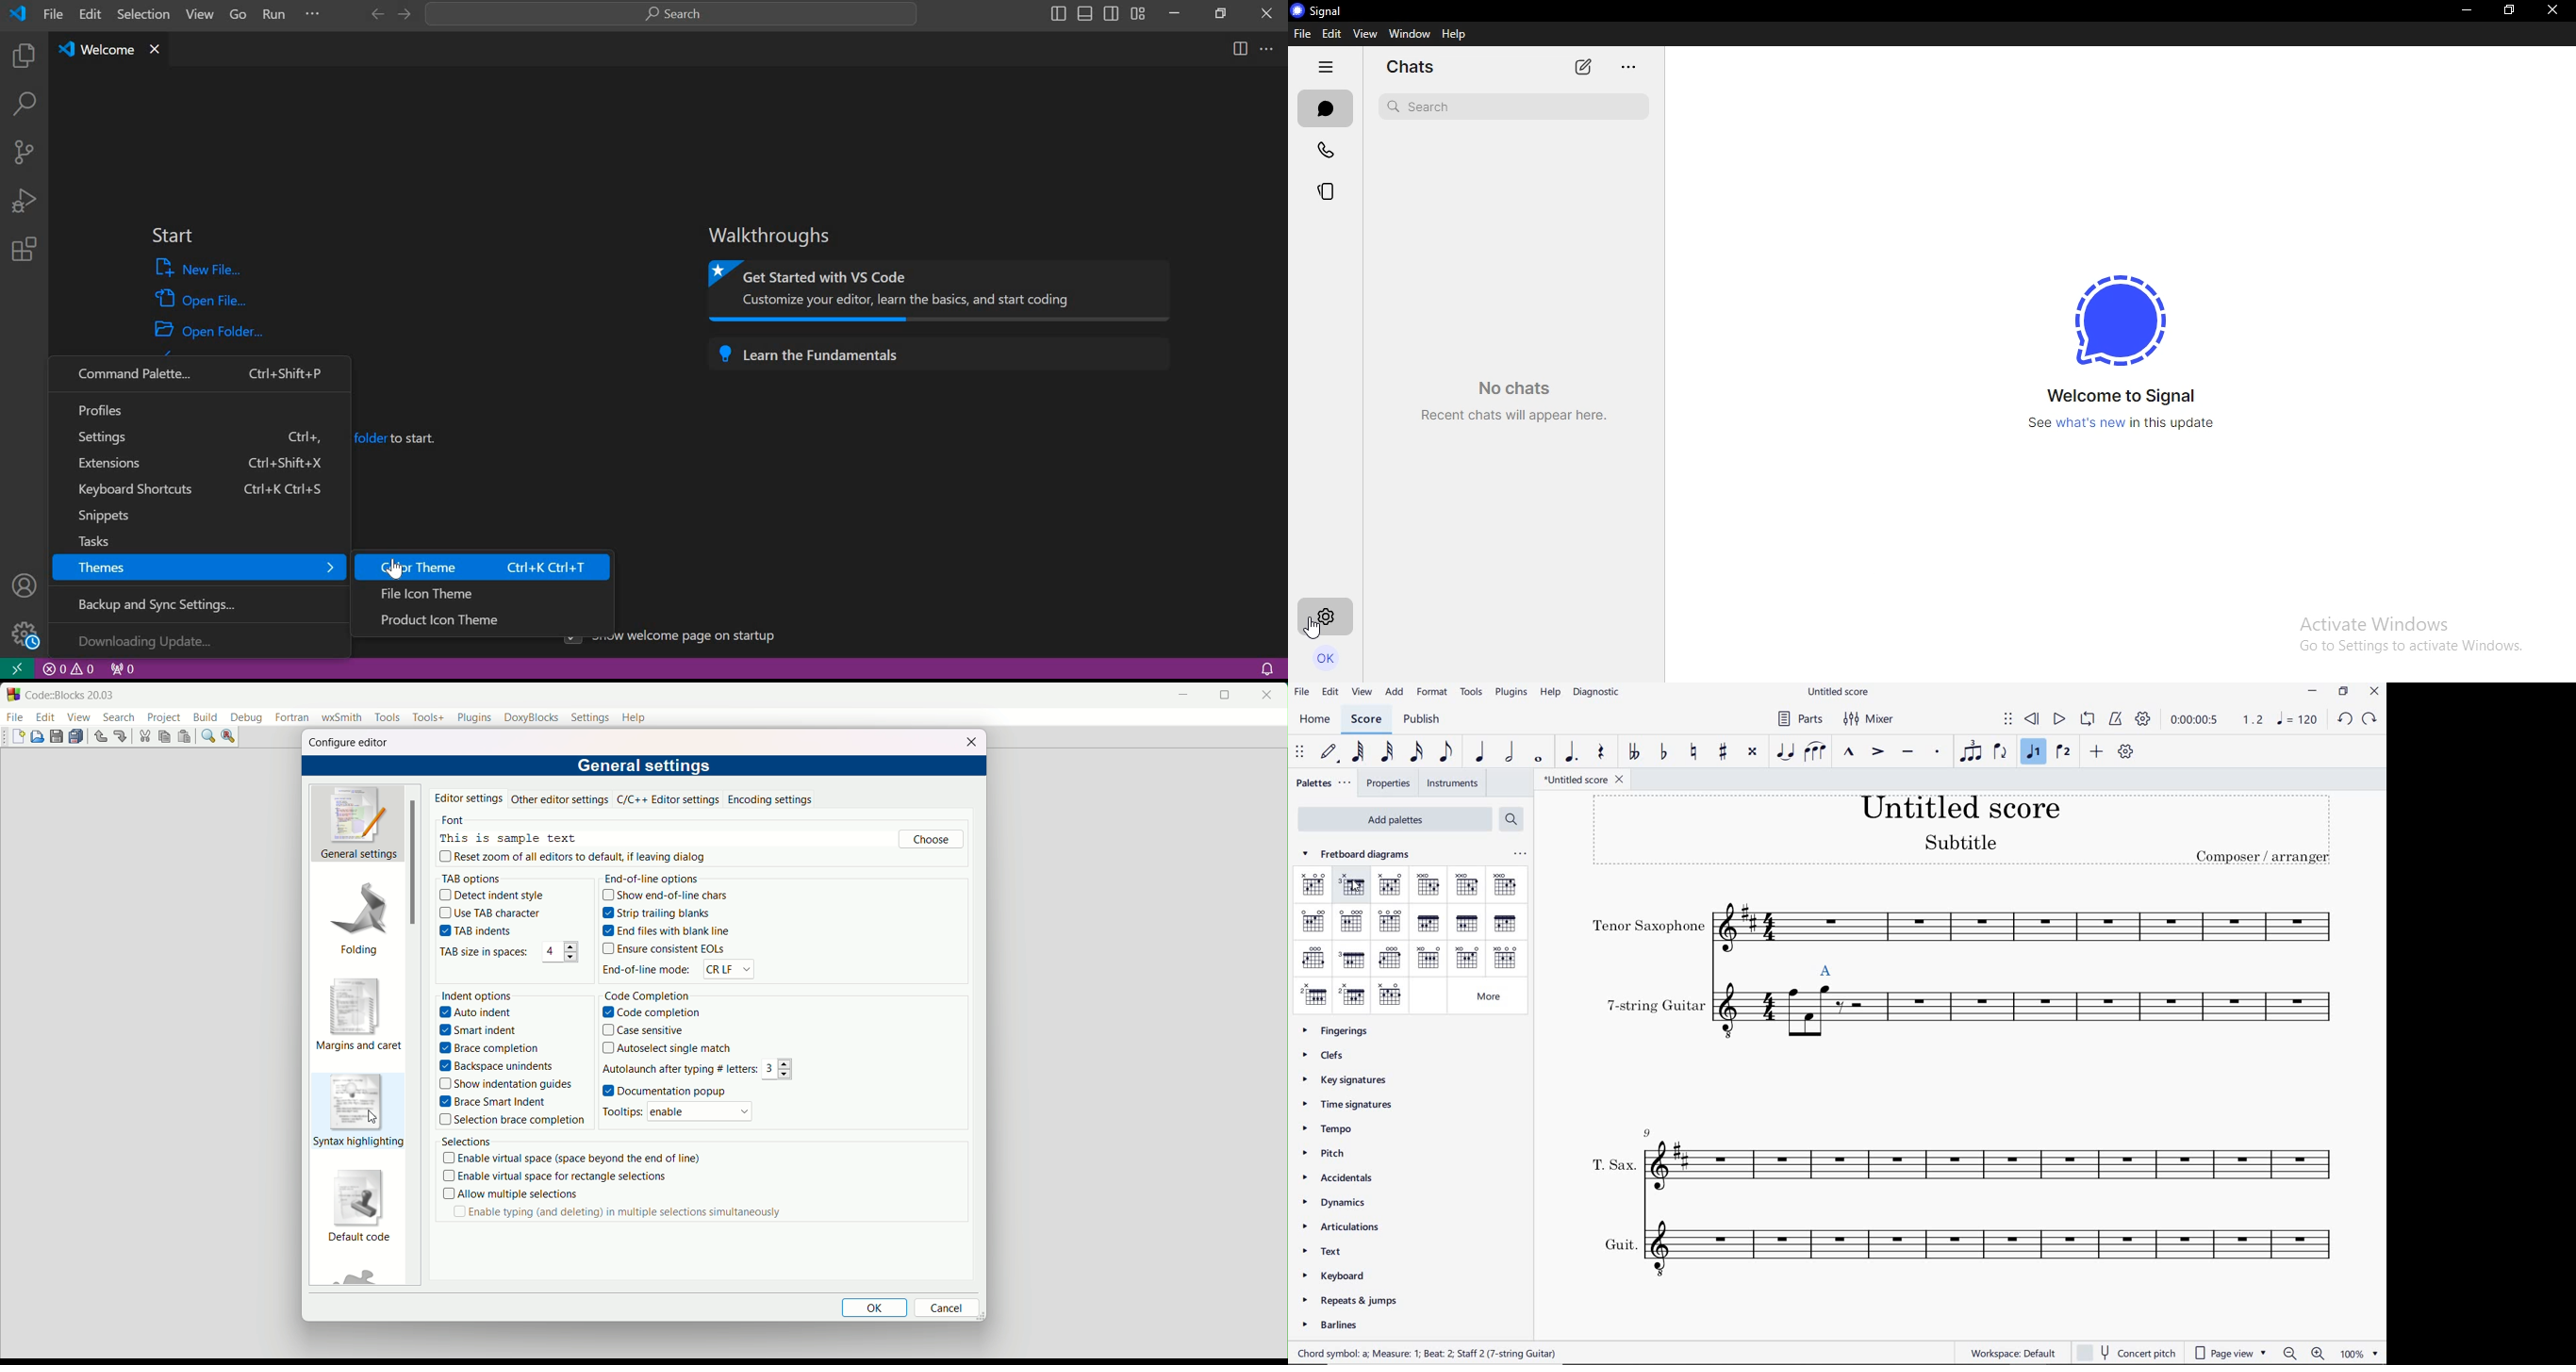 The height and width of the screenshot is (1372, 2576). What do you see at coordinates (1427, 924) in the screenshot?
I see `F` at bounding box center [1427, 924].